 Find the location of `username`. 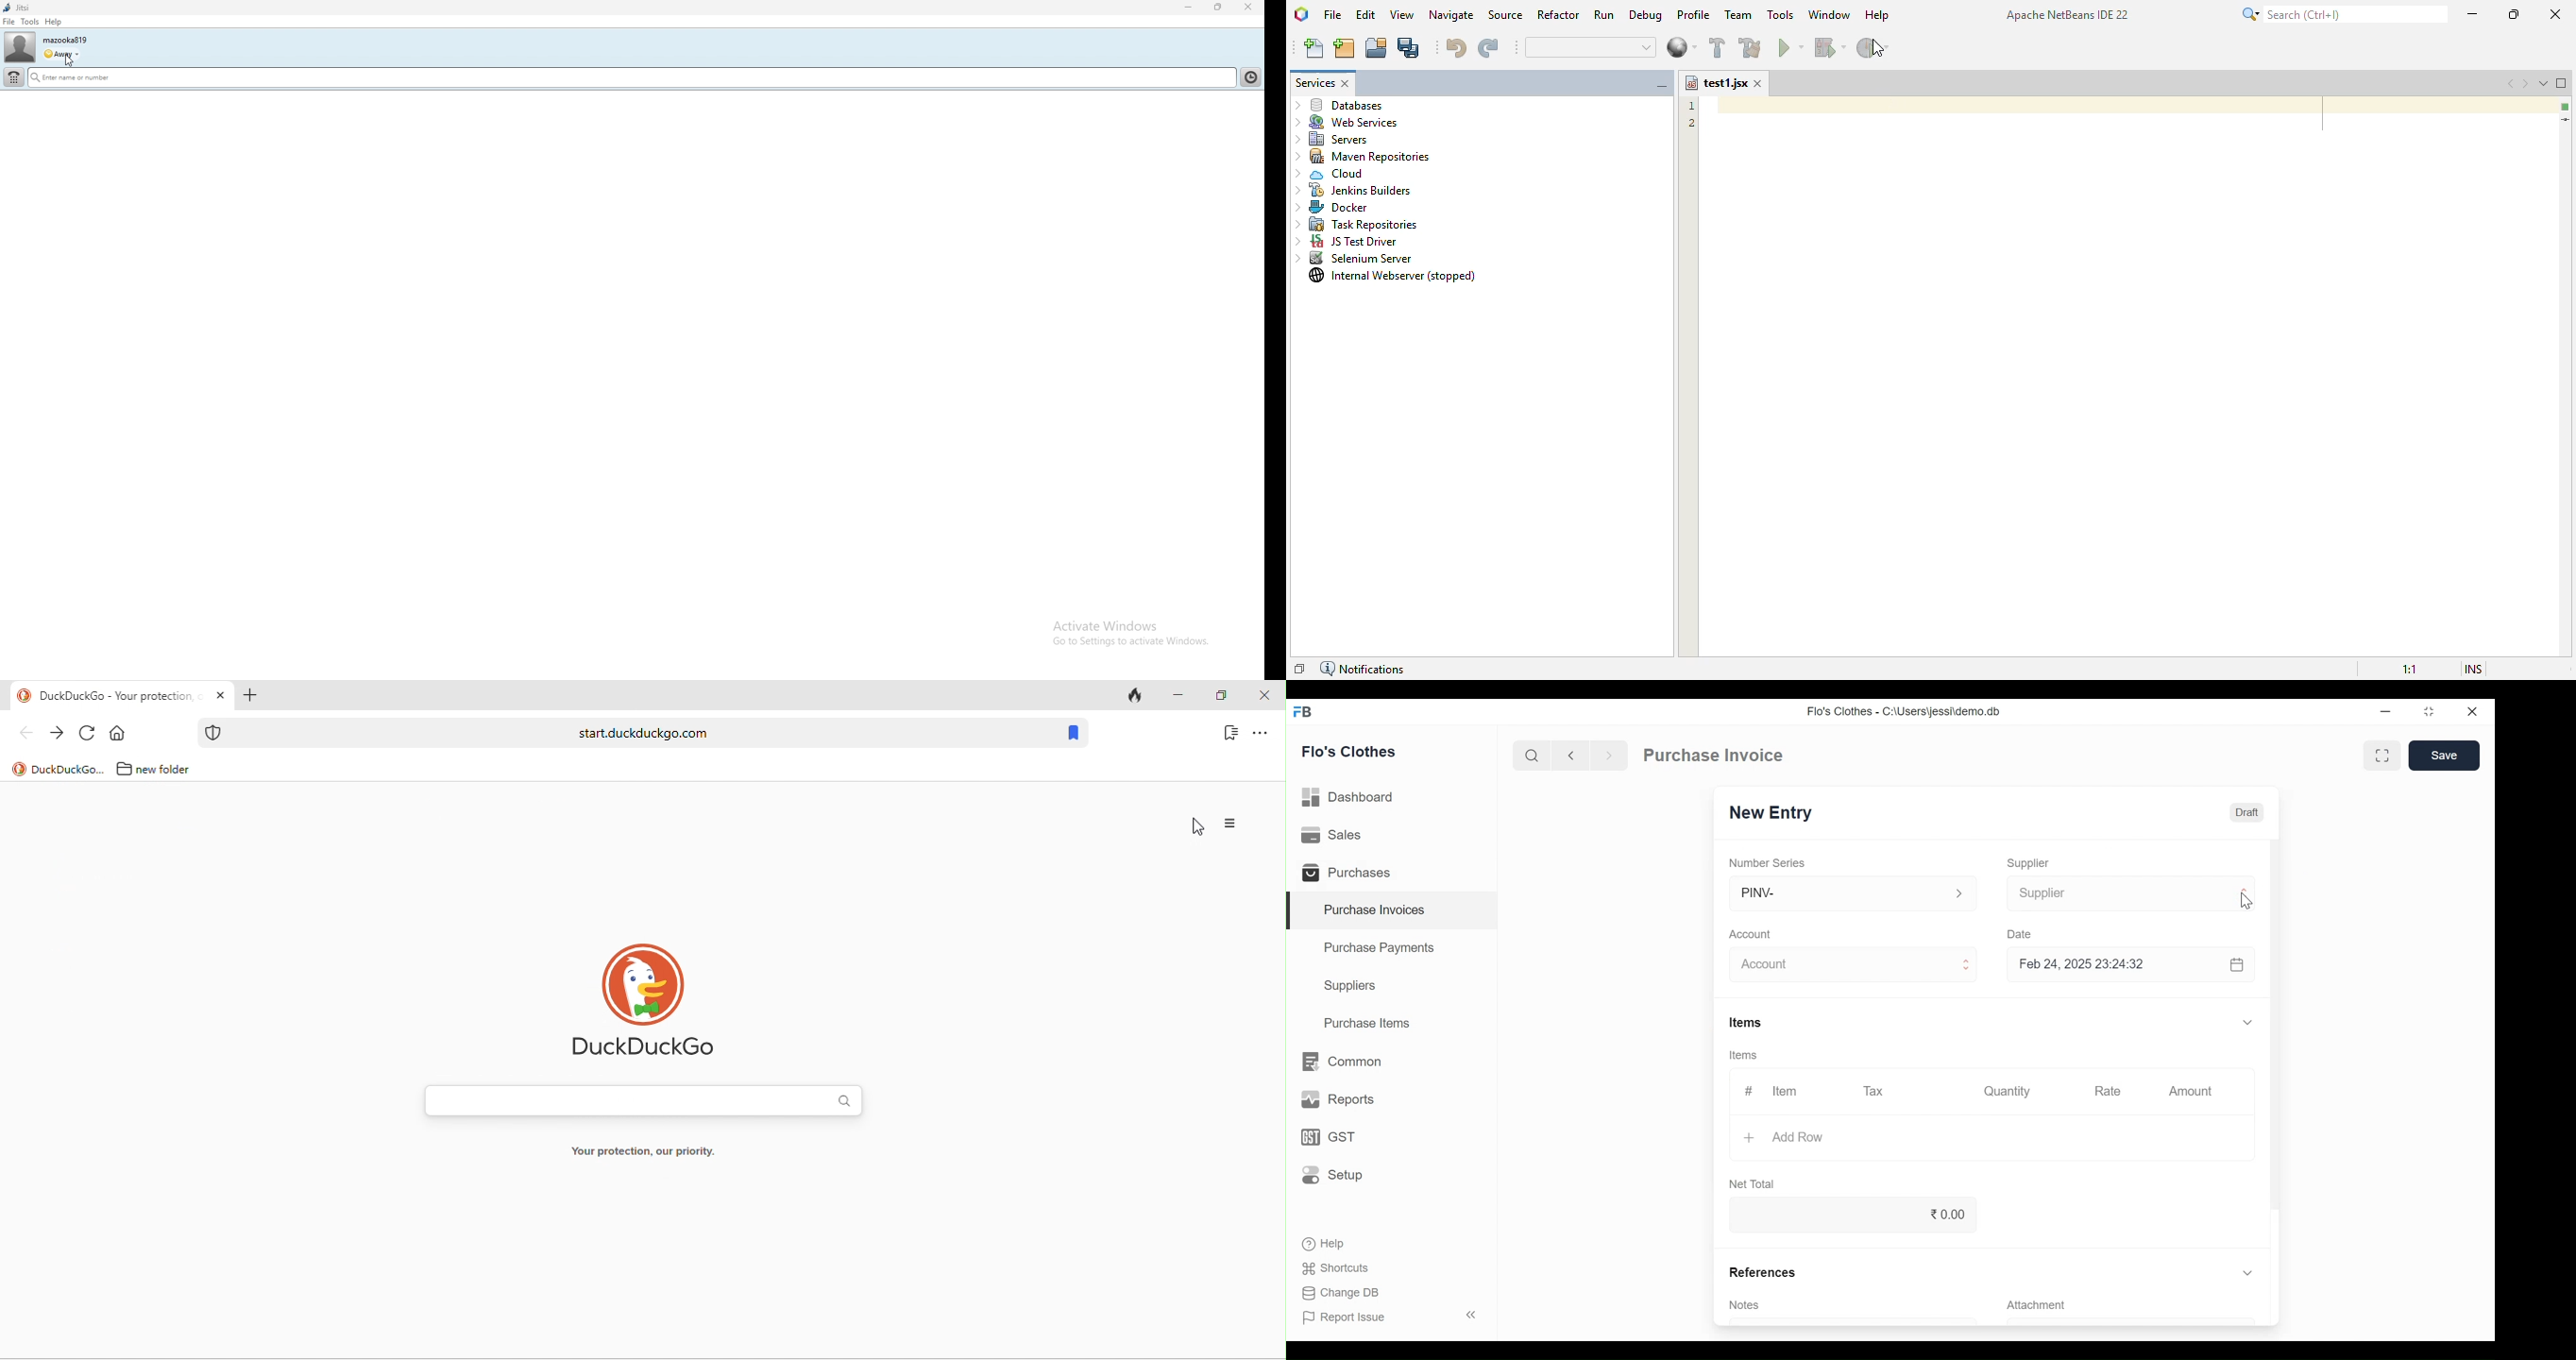

username is located at coordinates (65, 40).